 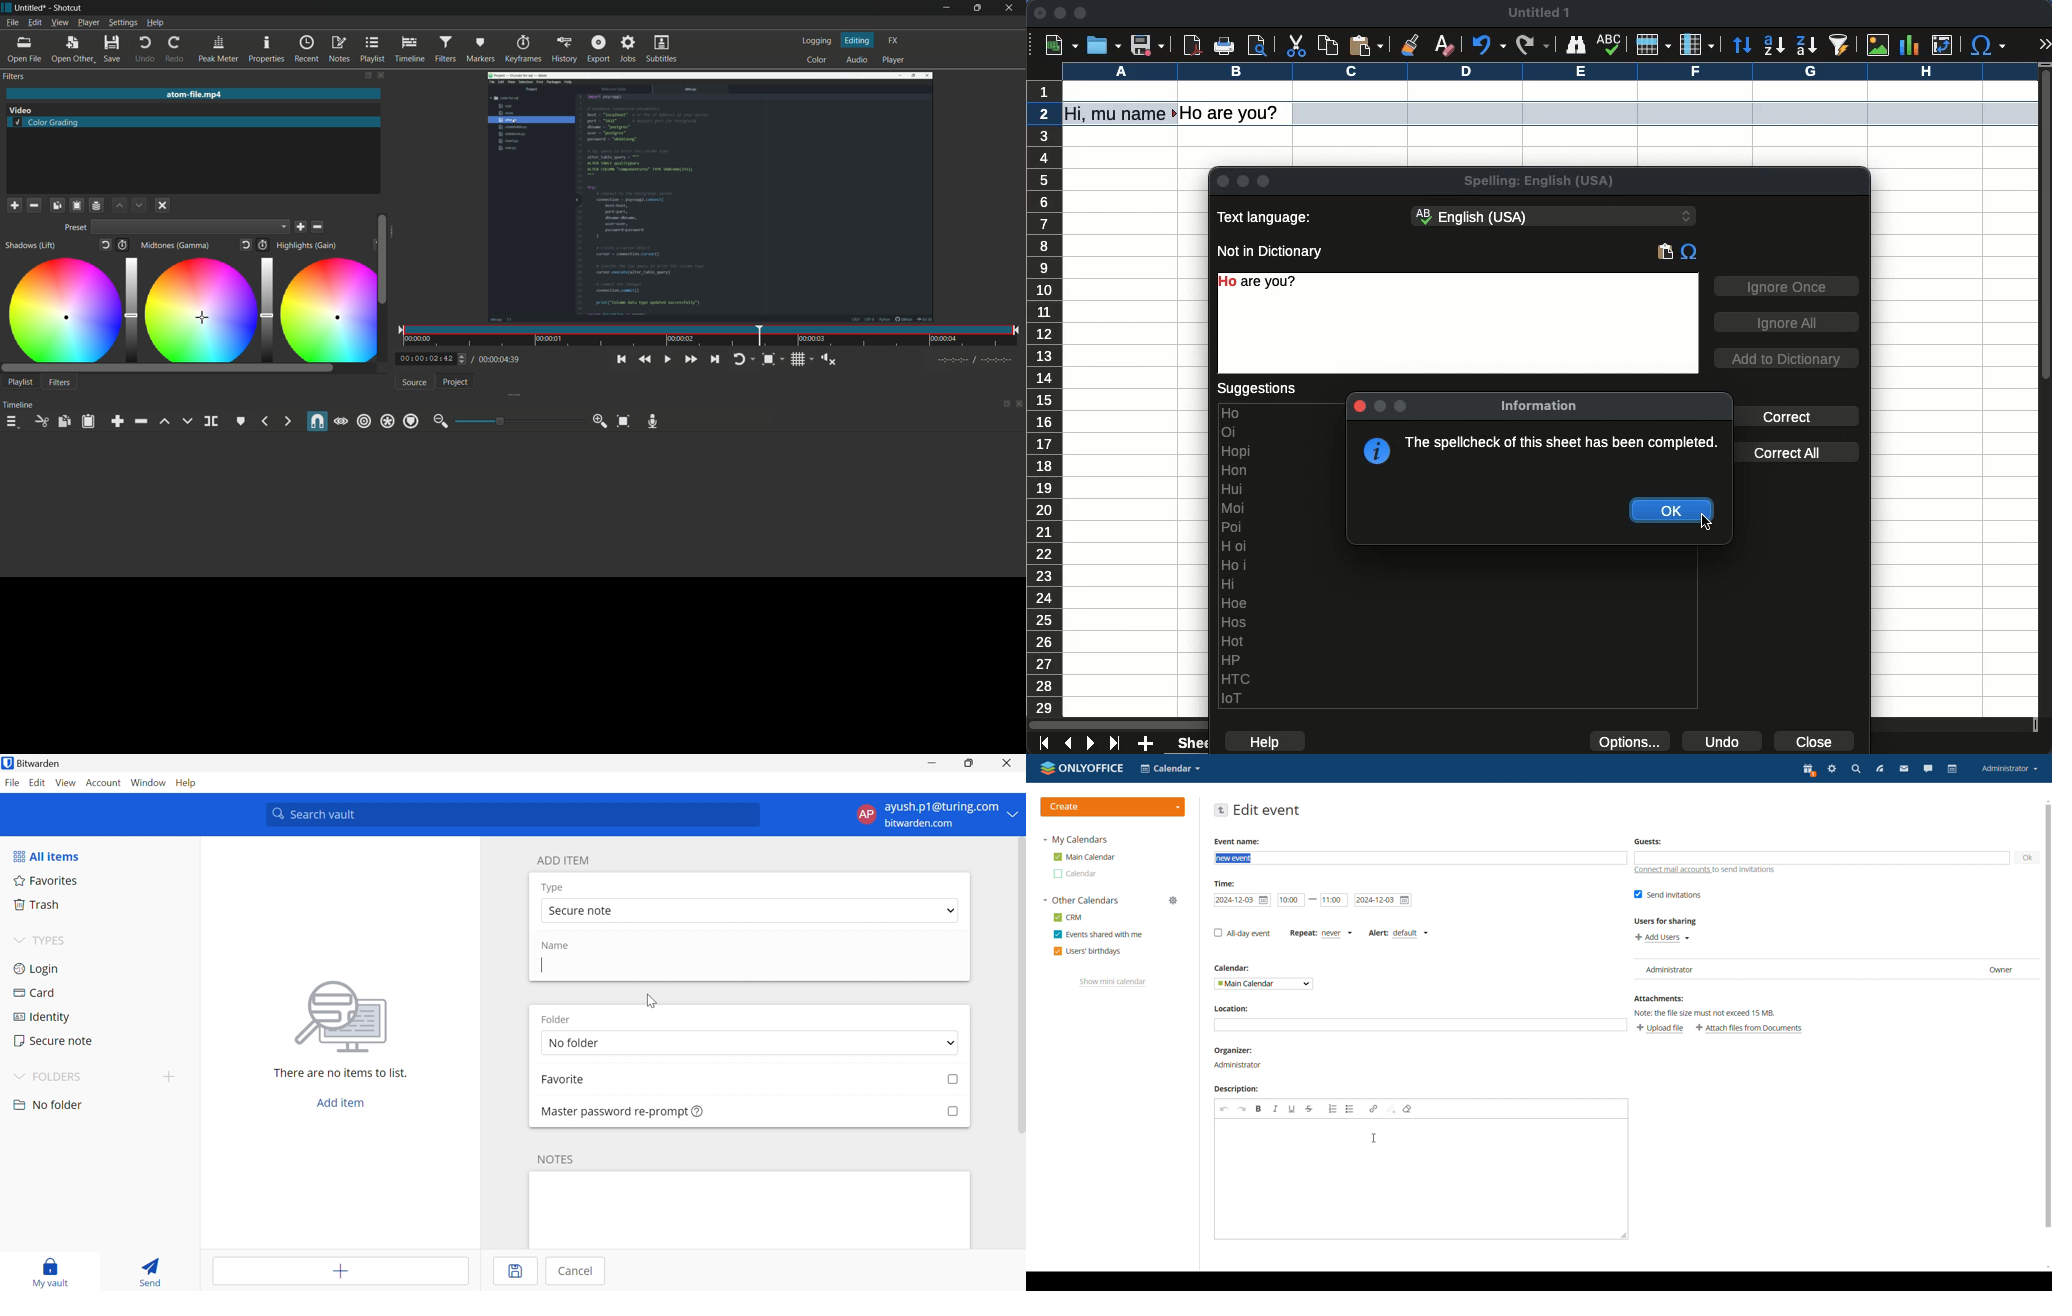 What do you see at coordinates (2046, 45) in the screenshot?
I see `expand` at bounding box center [2046, 45].